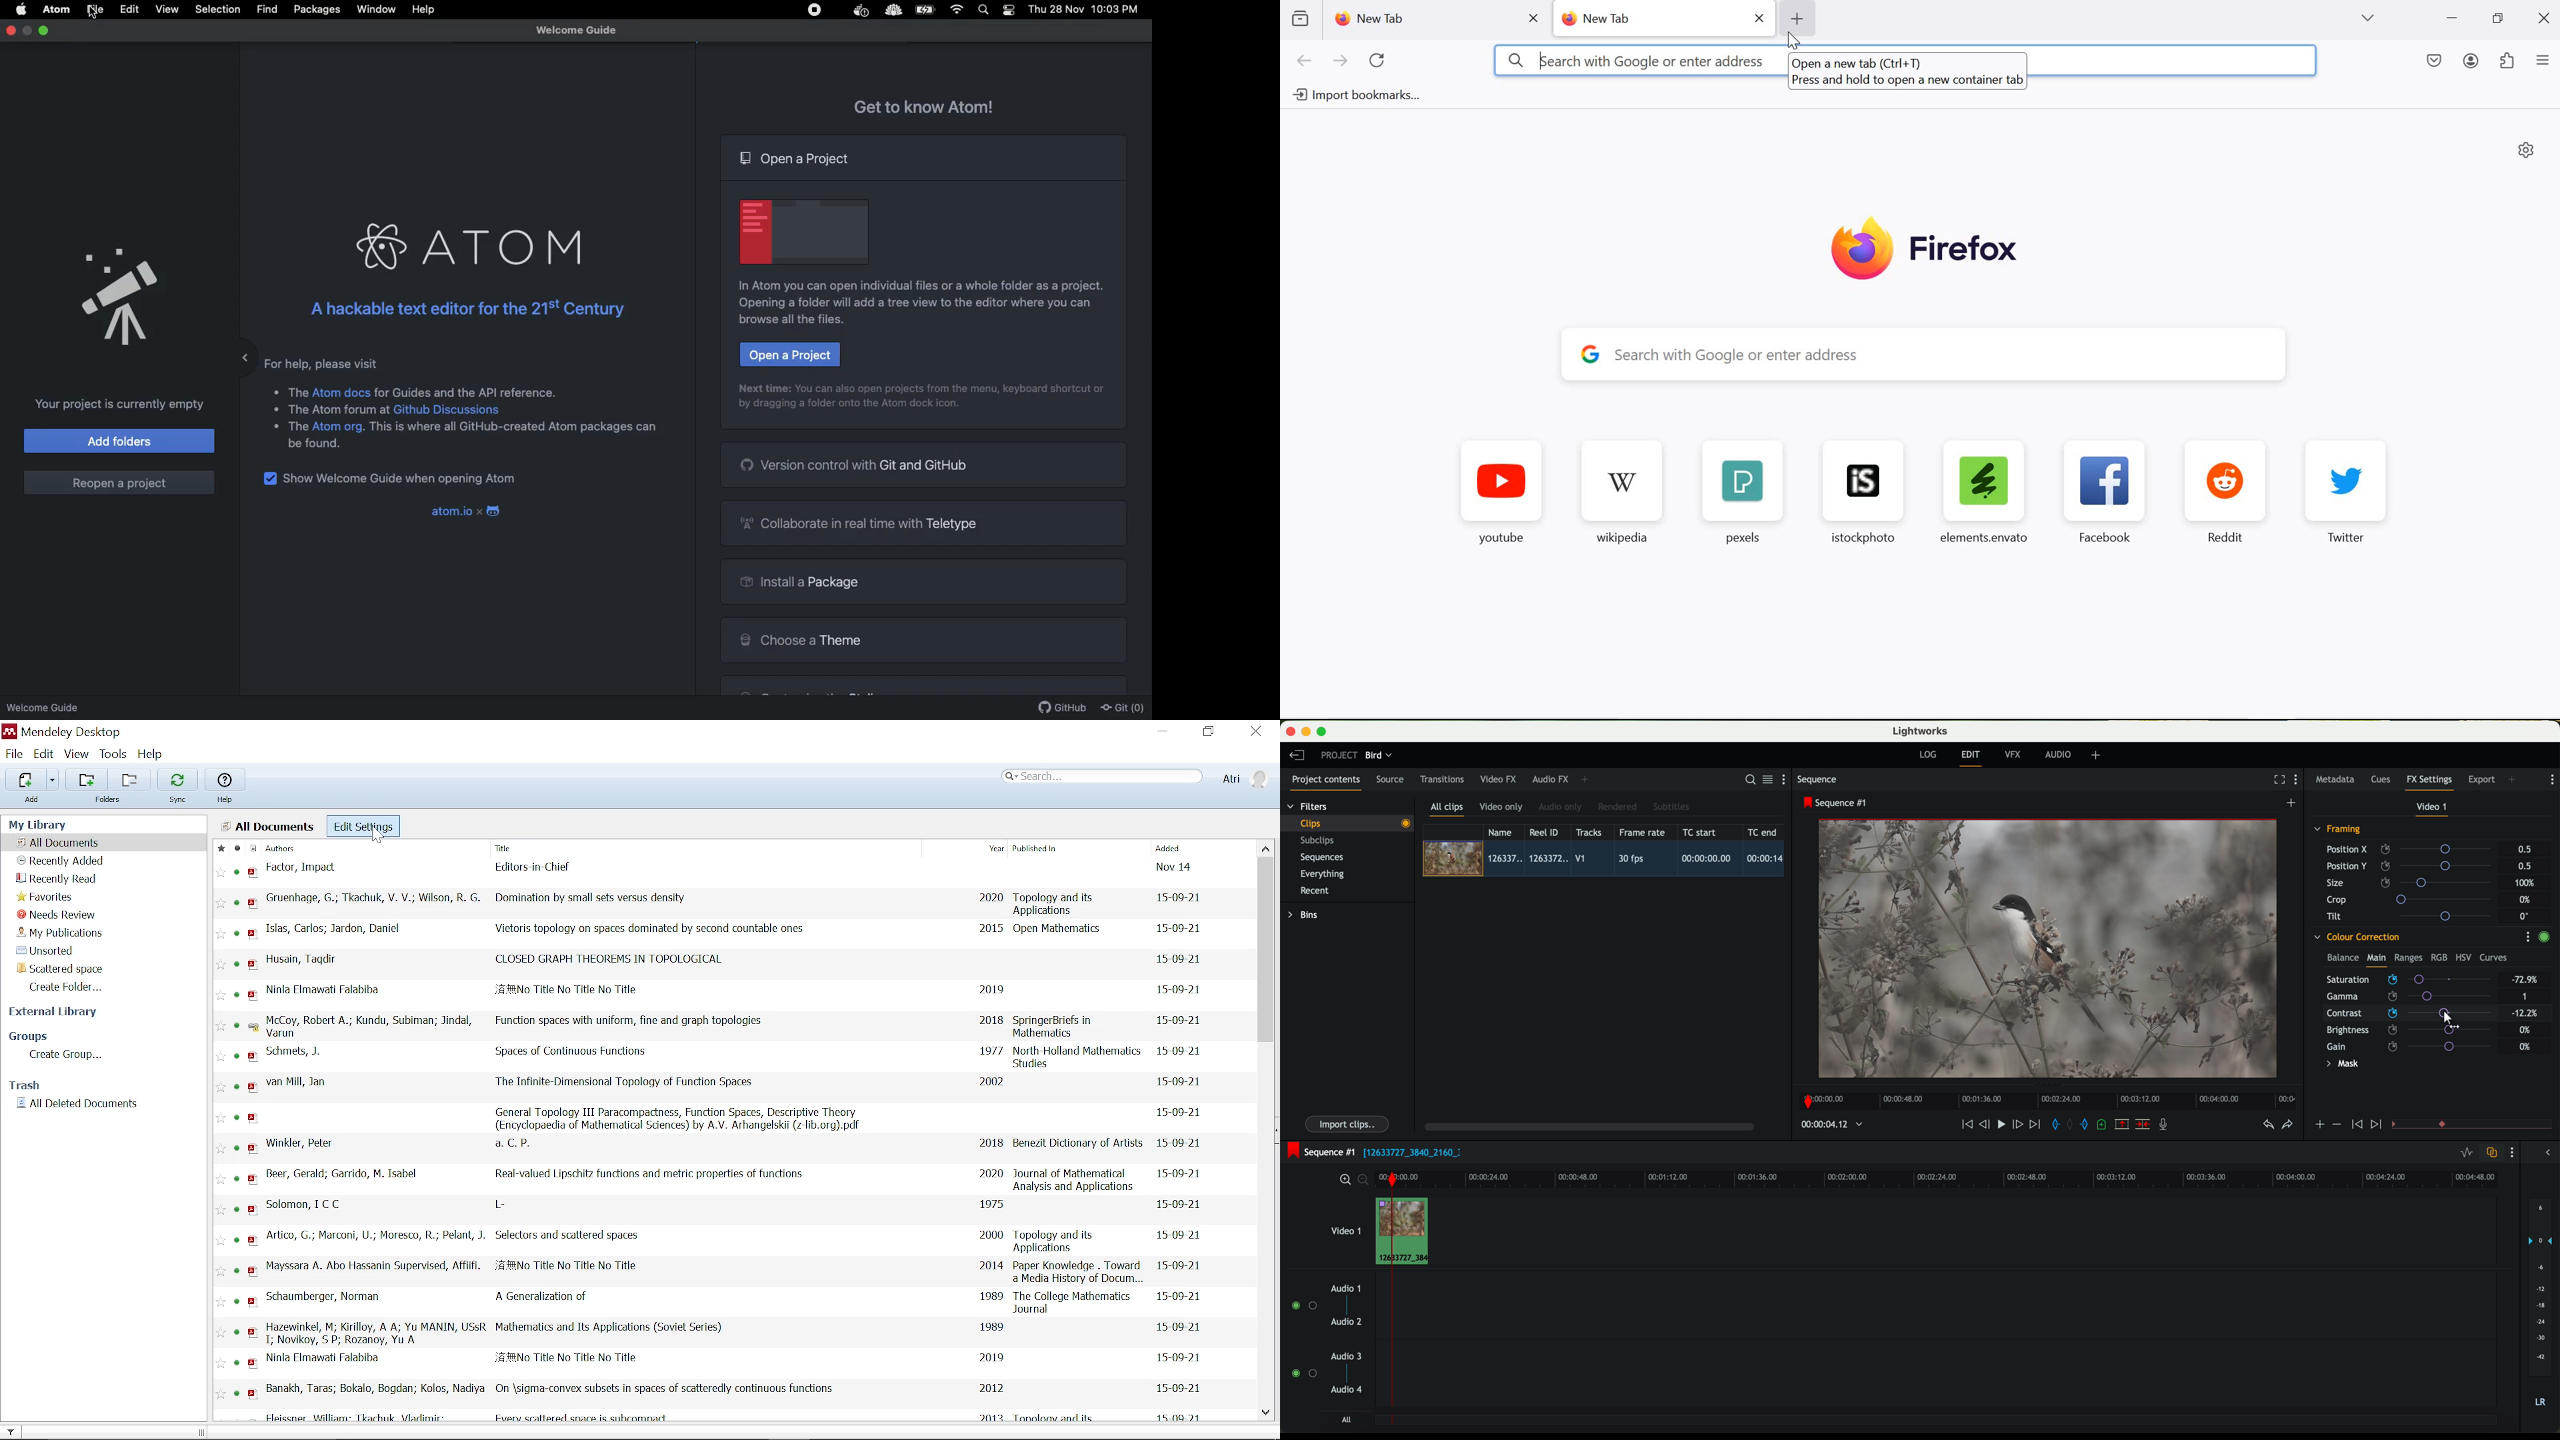  What do you see at coordinates (2429, 782) in the screenshot?
I see `fx settings` at bounding box center [2429, 782].